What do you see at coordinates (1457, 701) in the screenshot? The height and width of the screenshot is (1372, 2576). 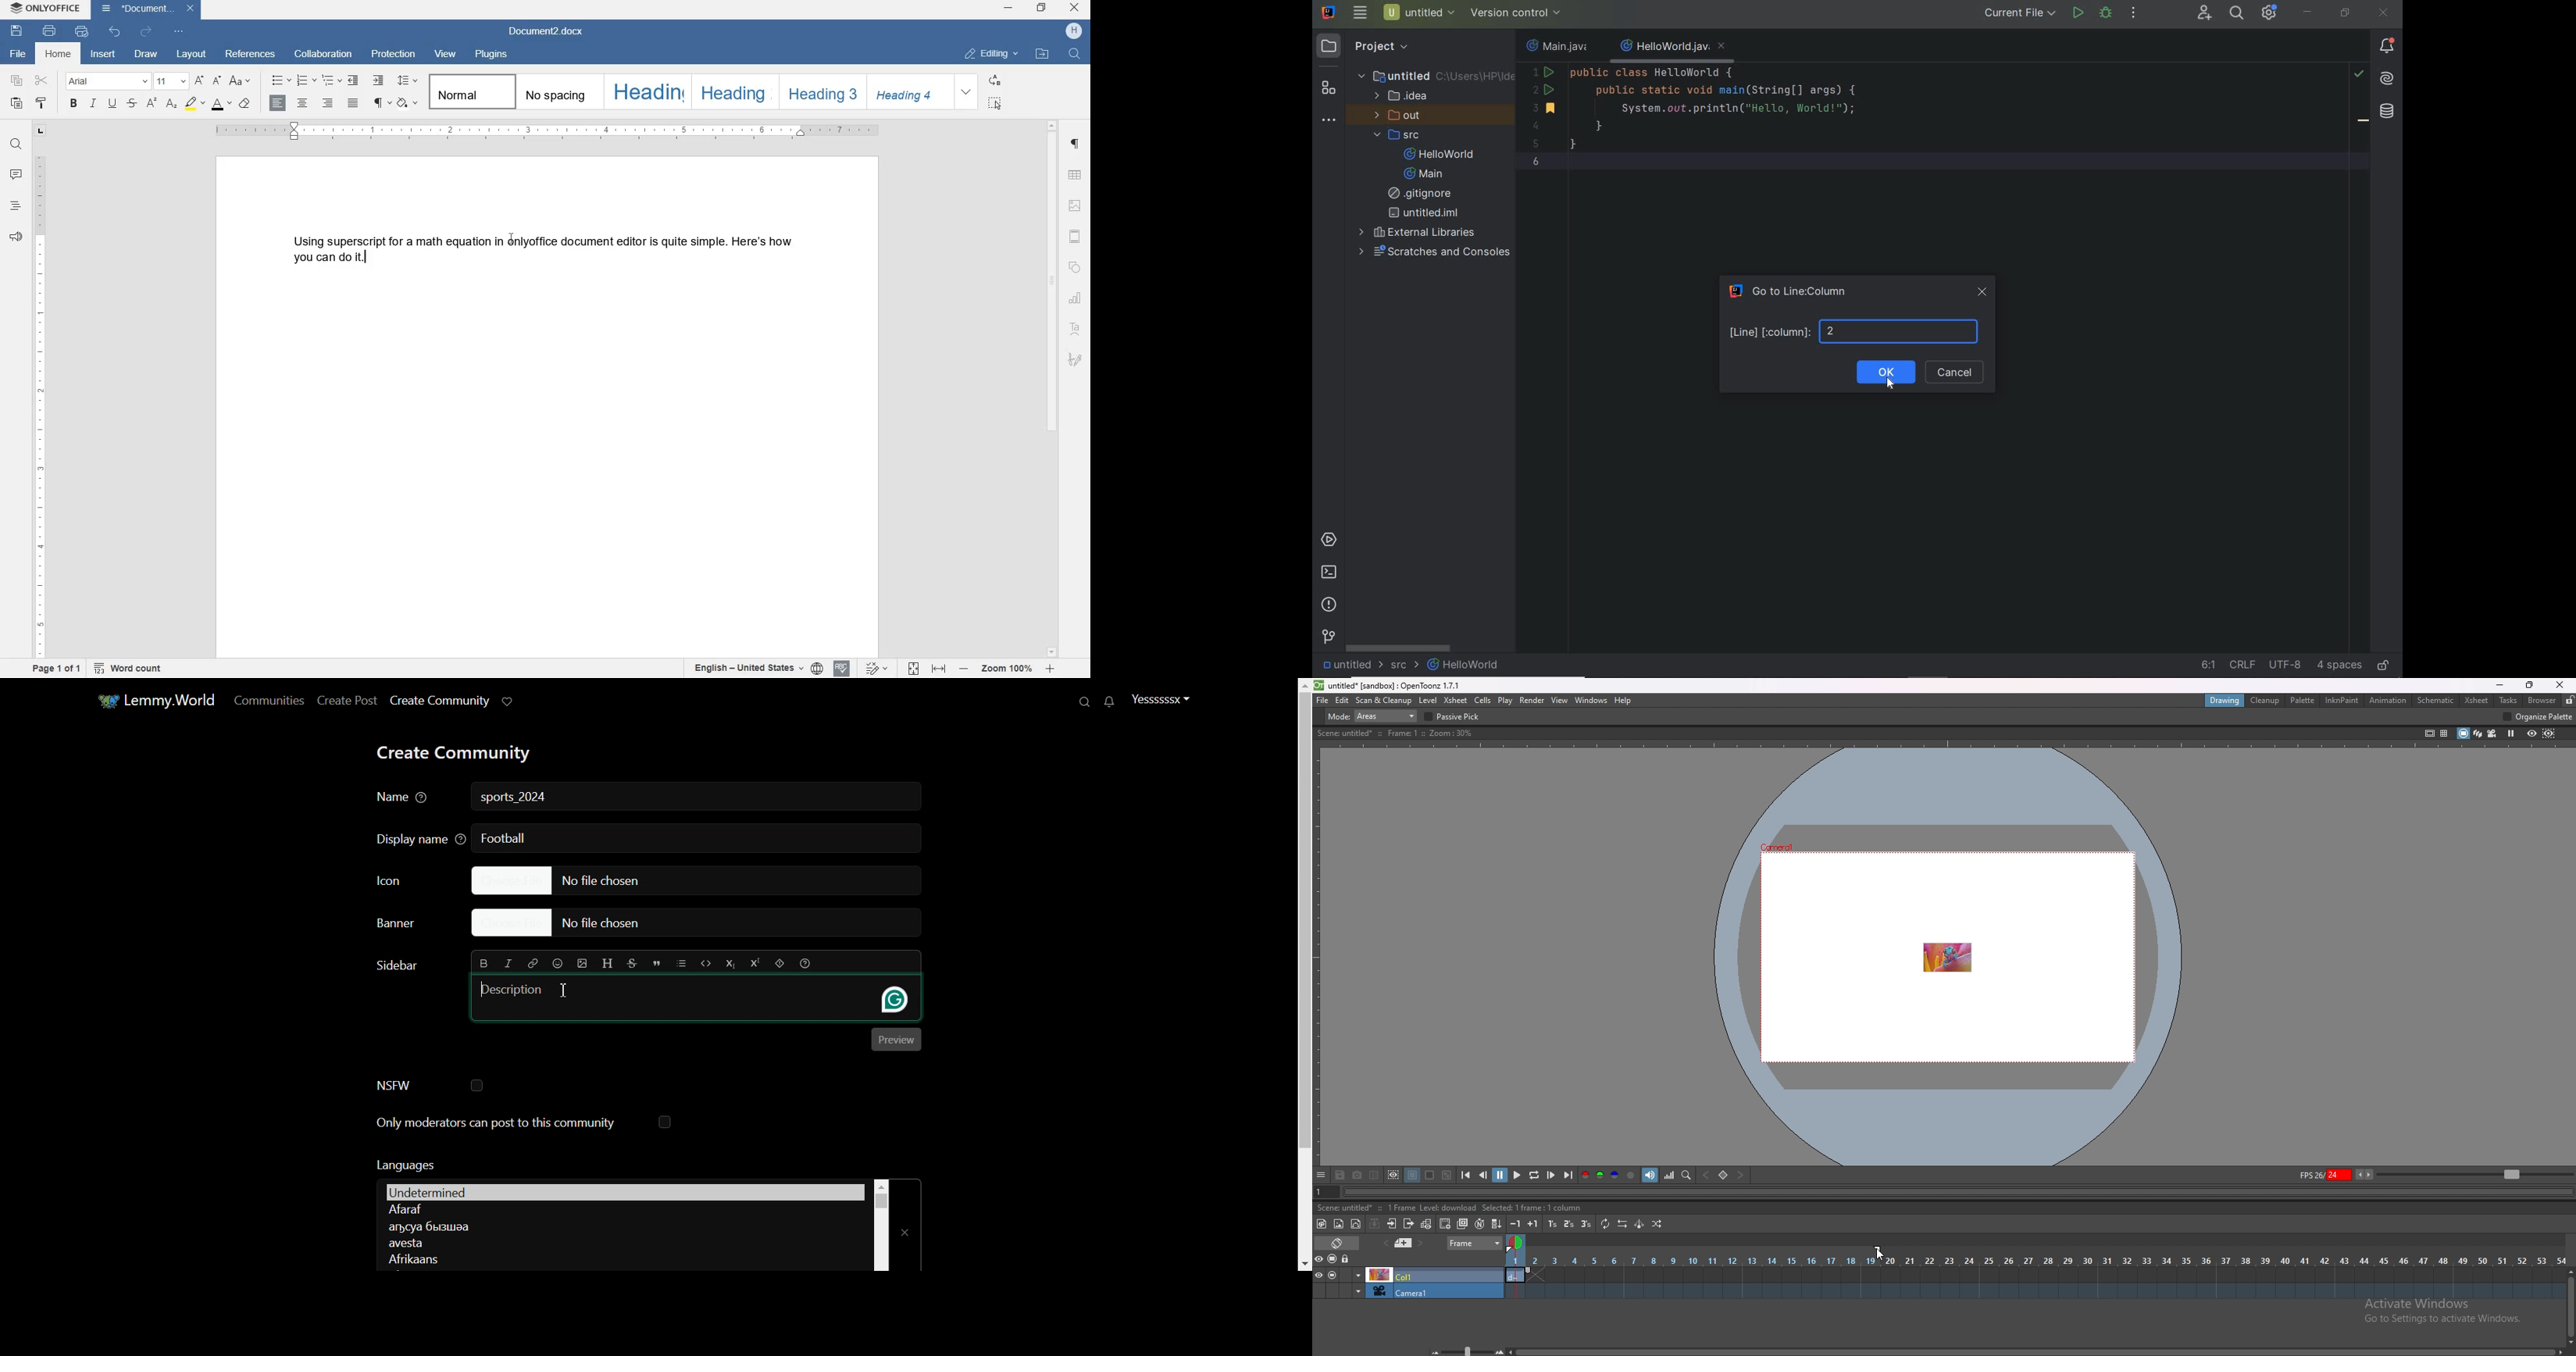 I see `xsheet` at bounding box center [1457, 701].